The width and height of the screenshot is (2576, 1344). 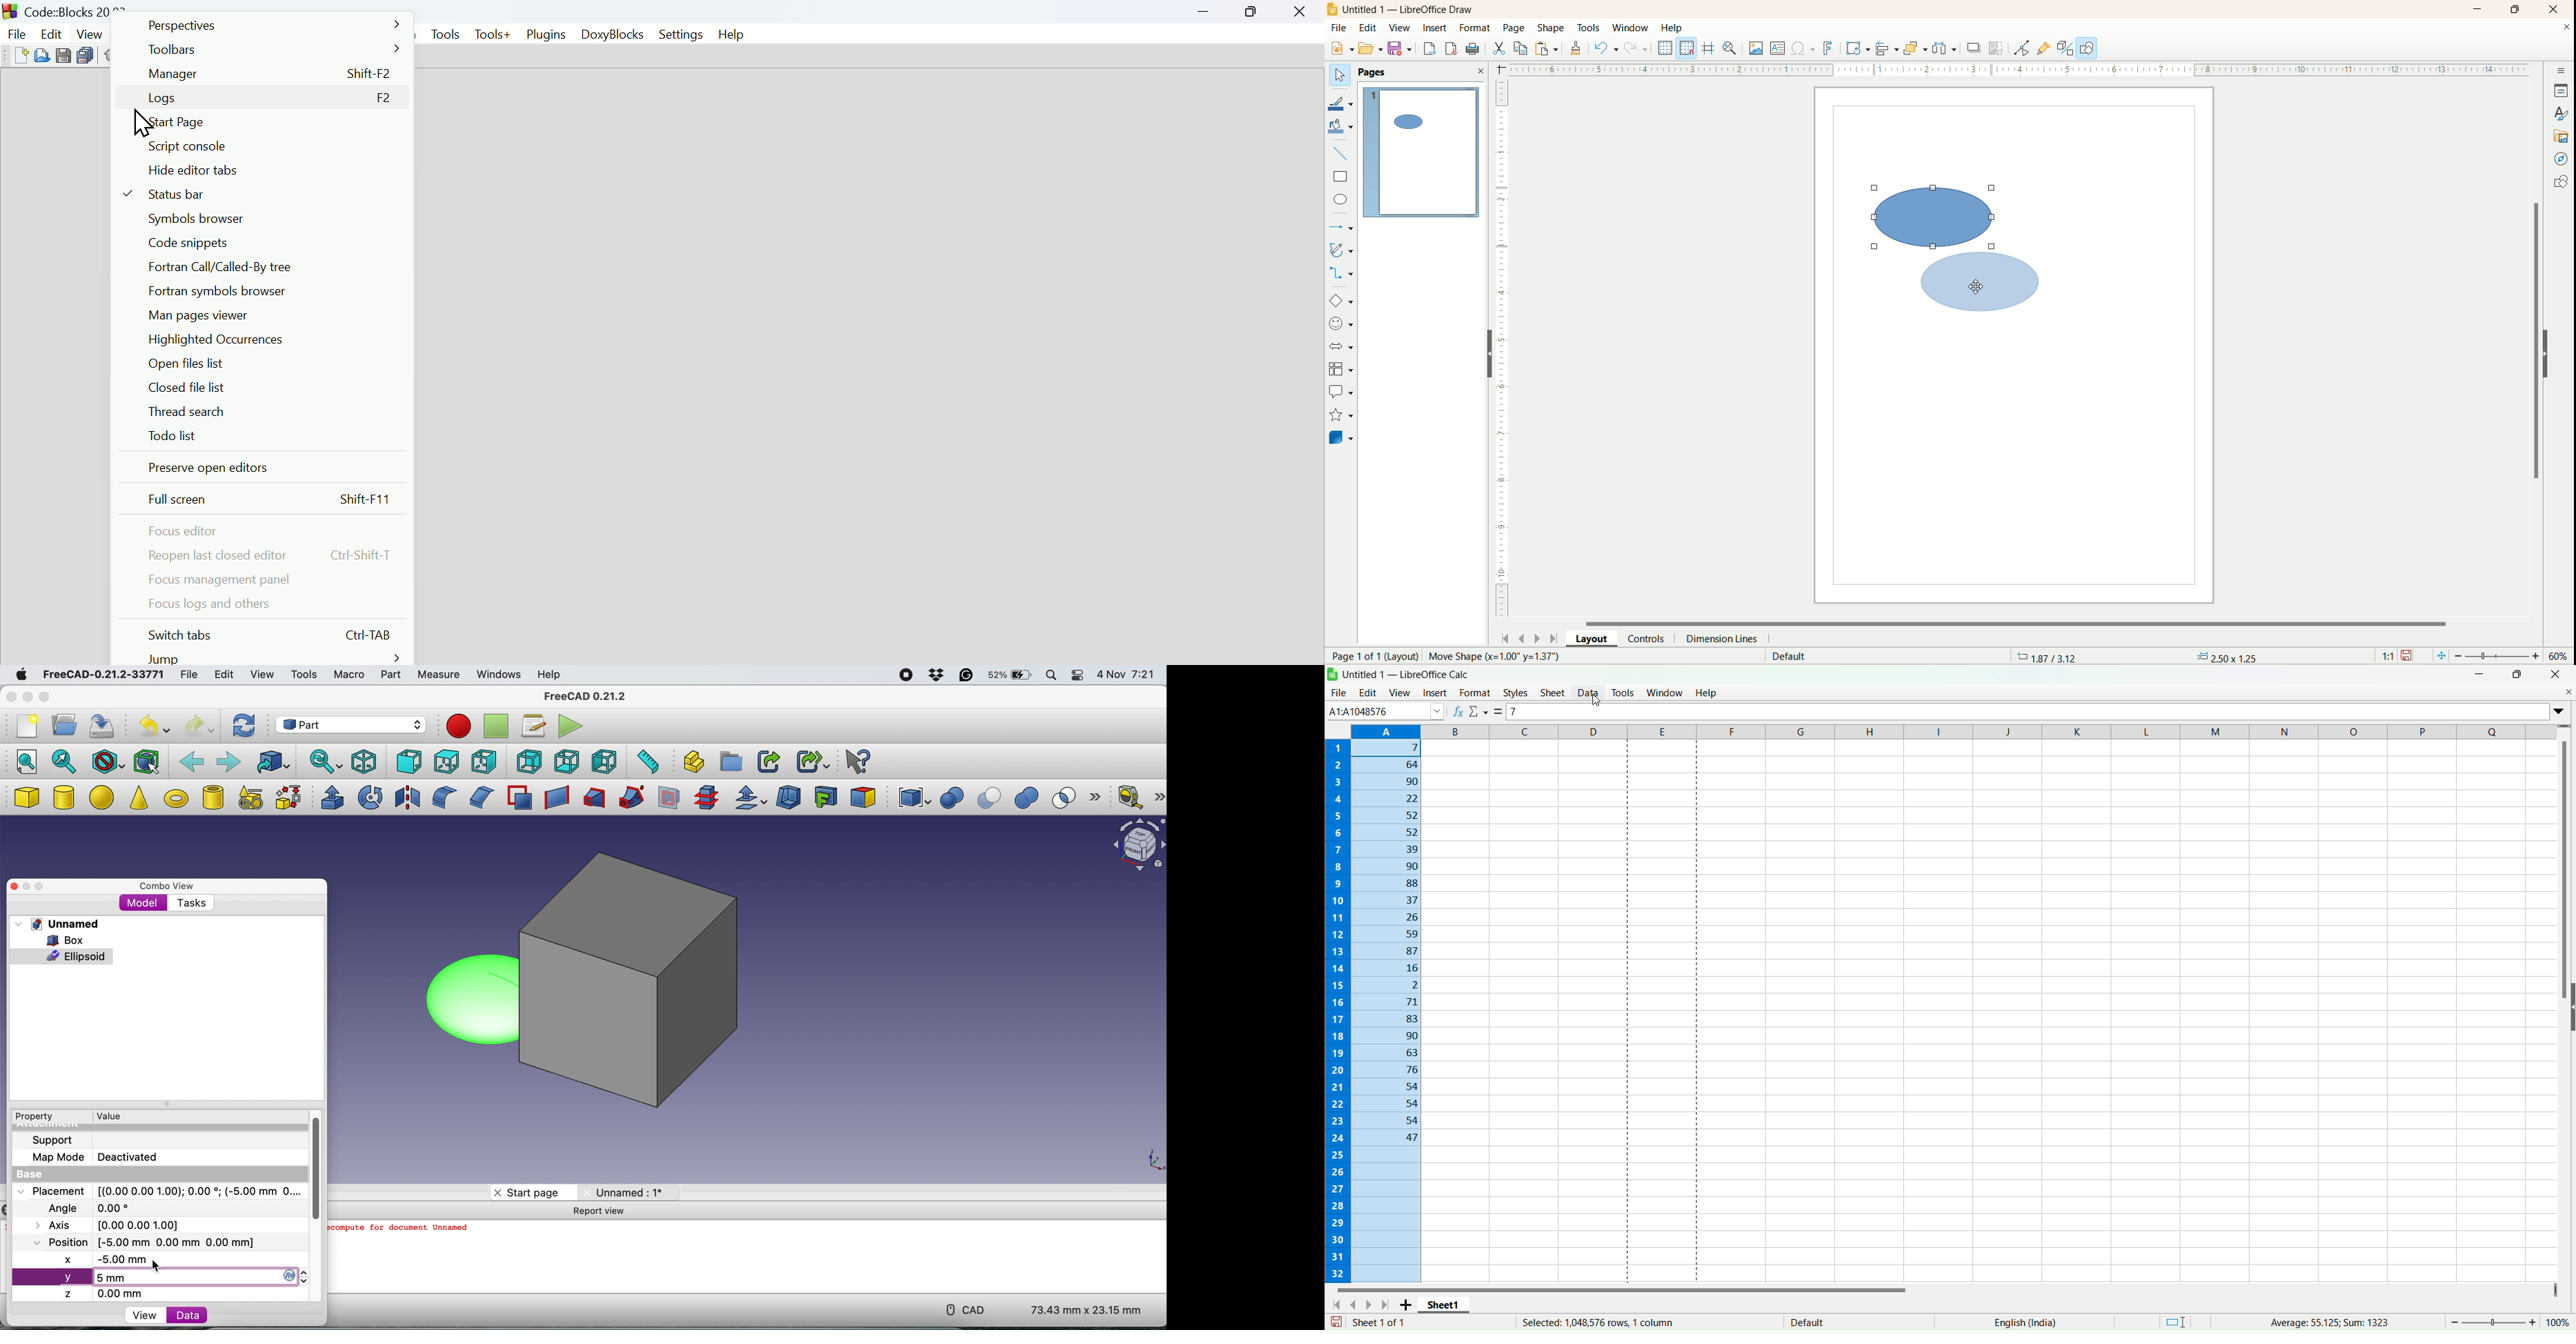 I want to click on cross section, so click(x=707, y=798).